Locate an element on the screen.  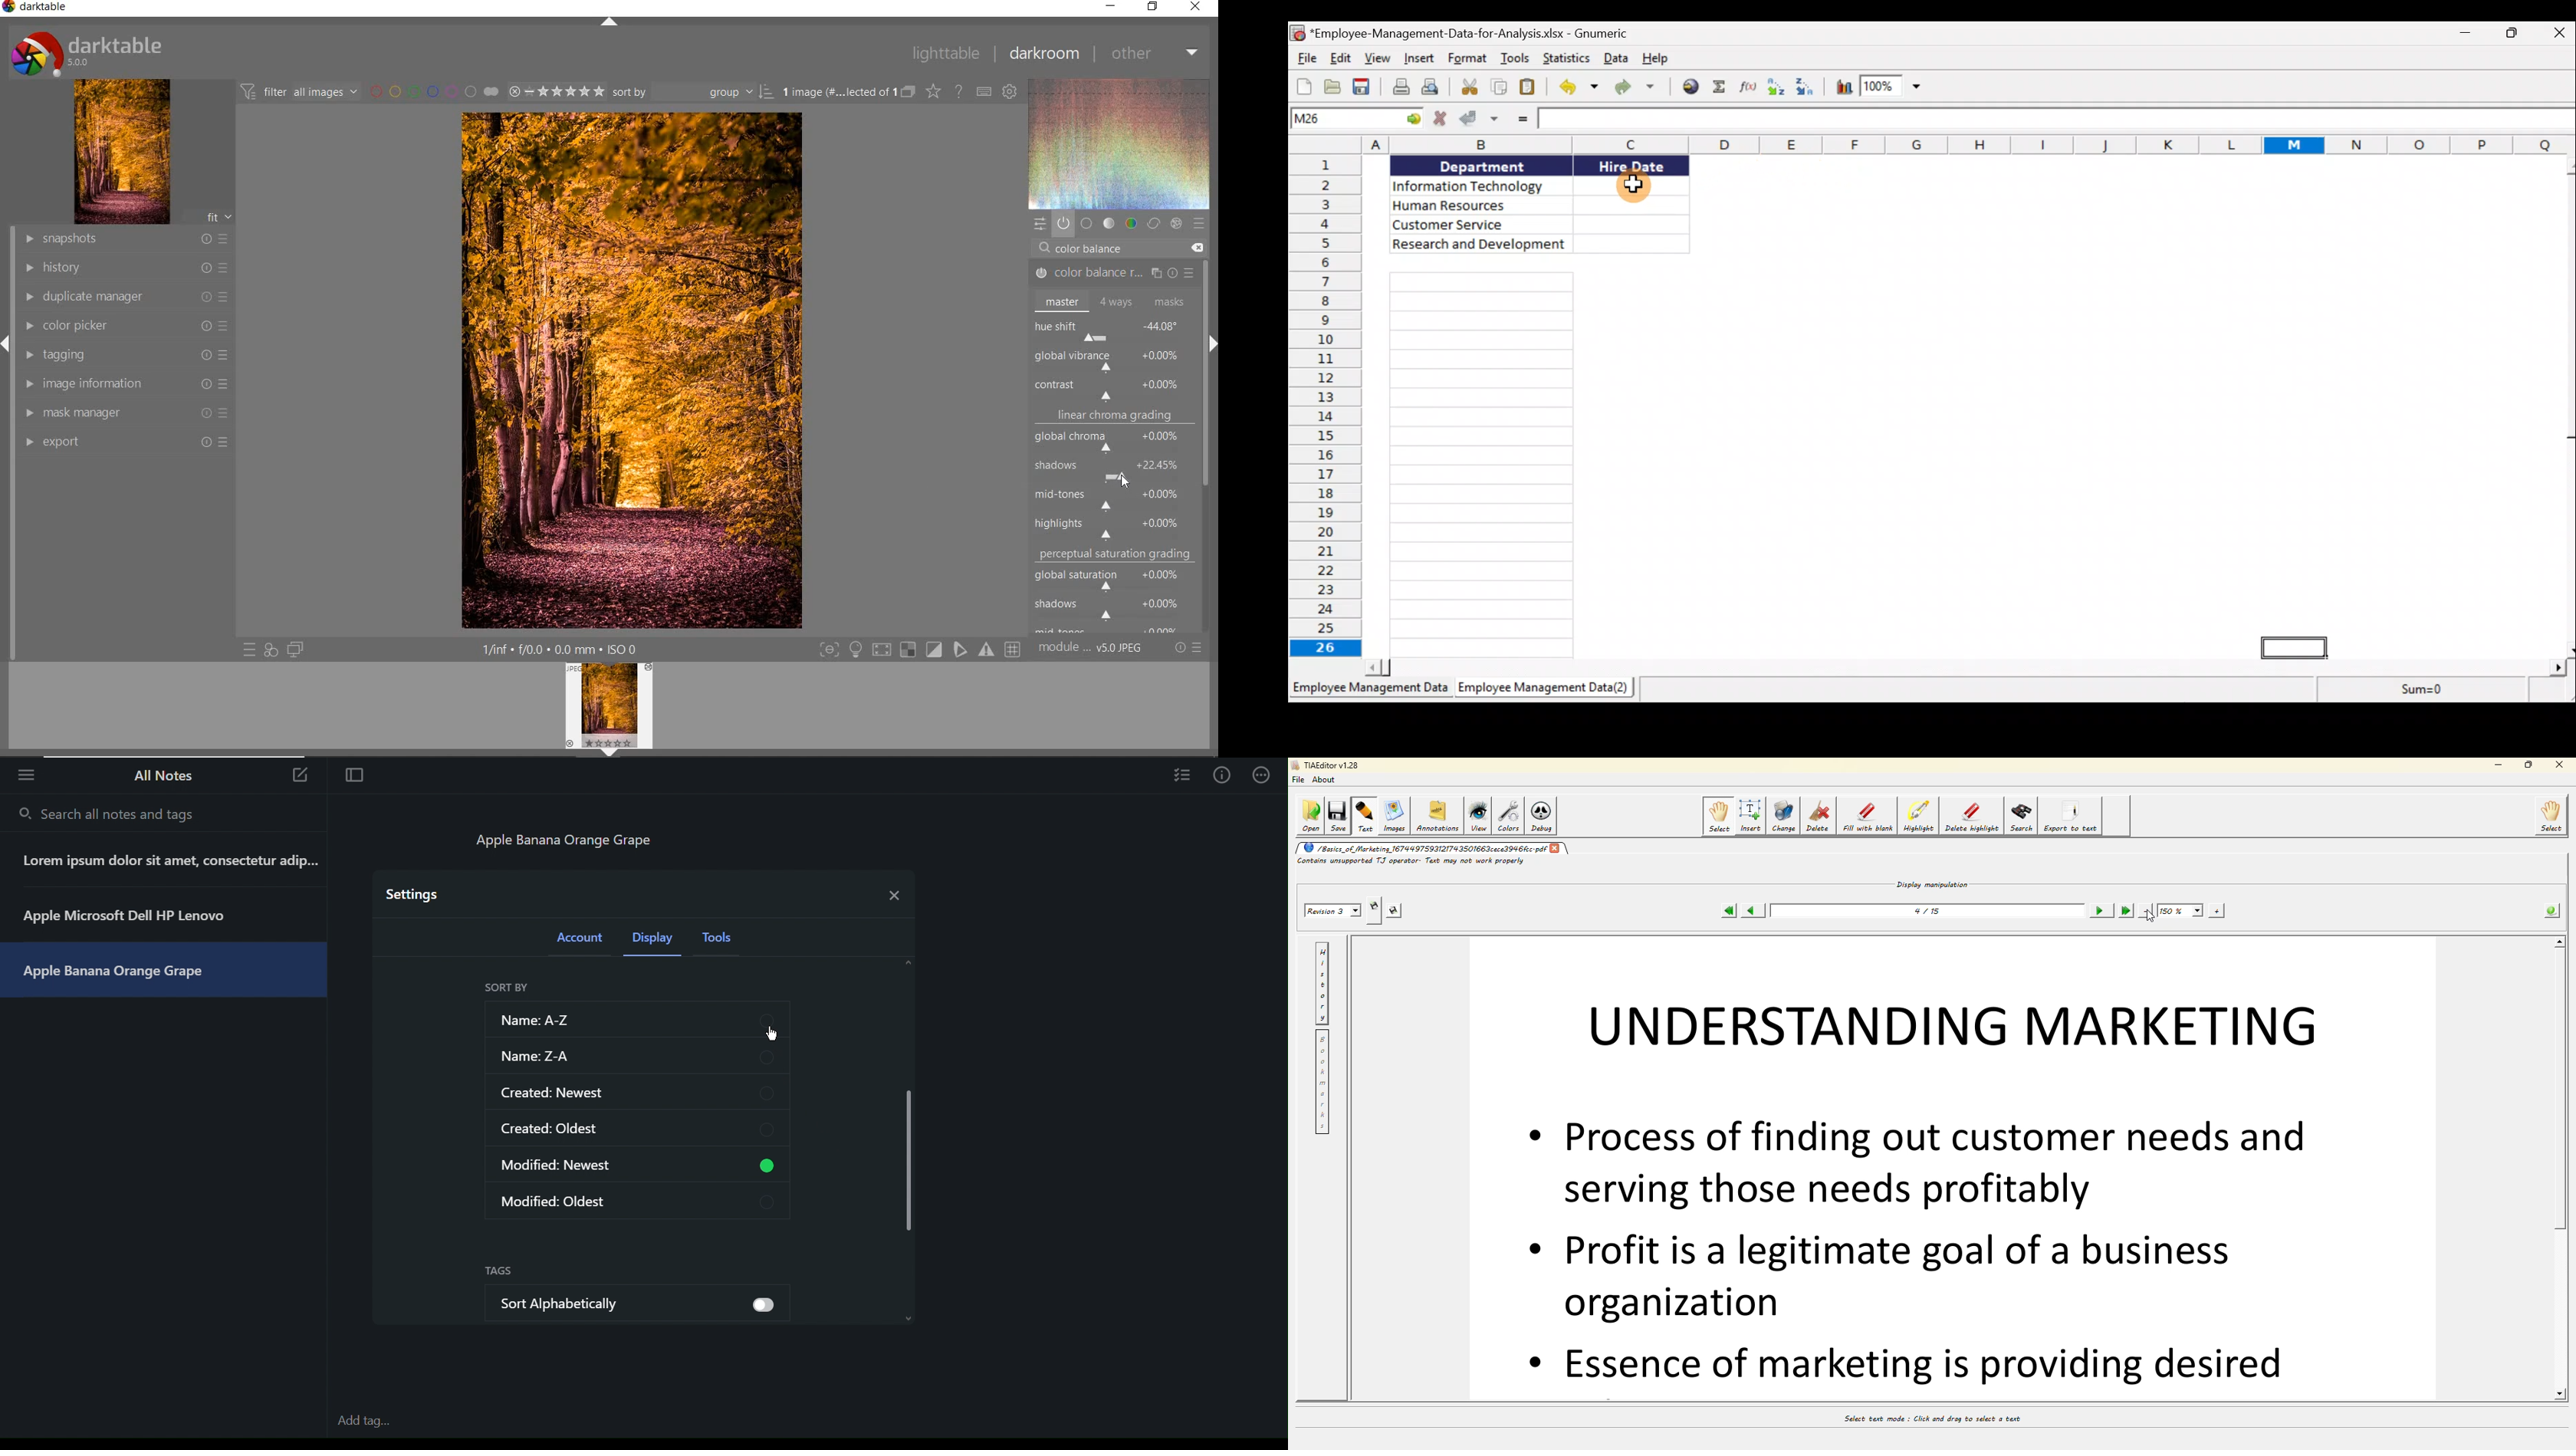
Edit a function in the current cell is located at coordinates (1752, 88).